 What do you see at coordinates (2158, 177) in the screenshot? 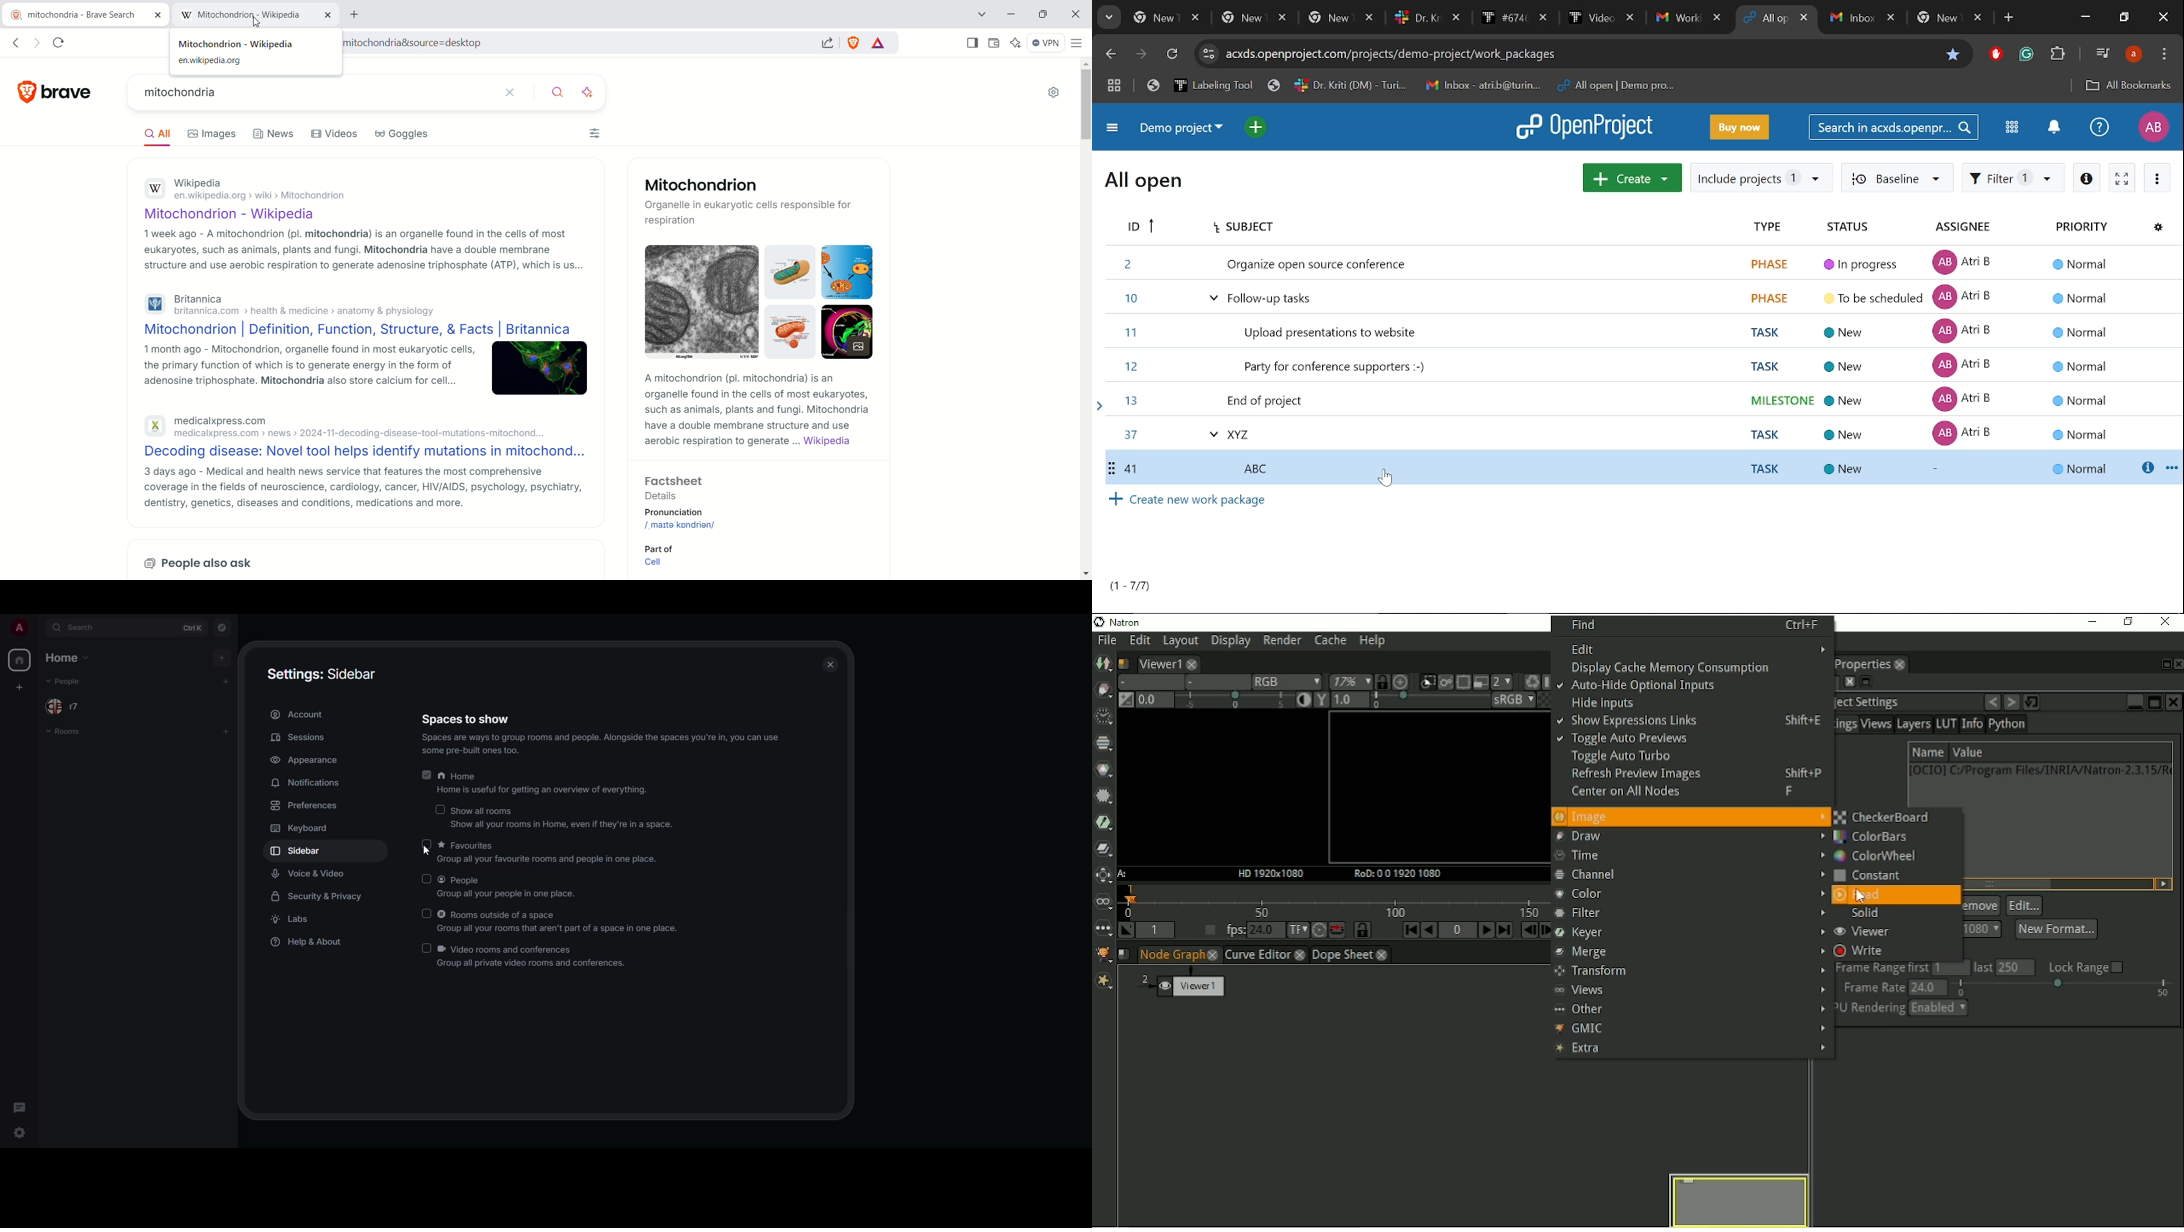
I see `More acions` at bounding box center [2158, 177].